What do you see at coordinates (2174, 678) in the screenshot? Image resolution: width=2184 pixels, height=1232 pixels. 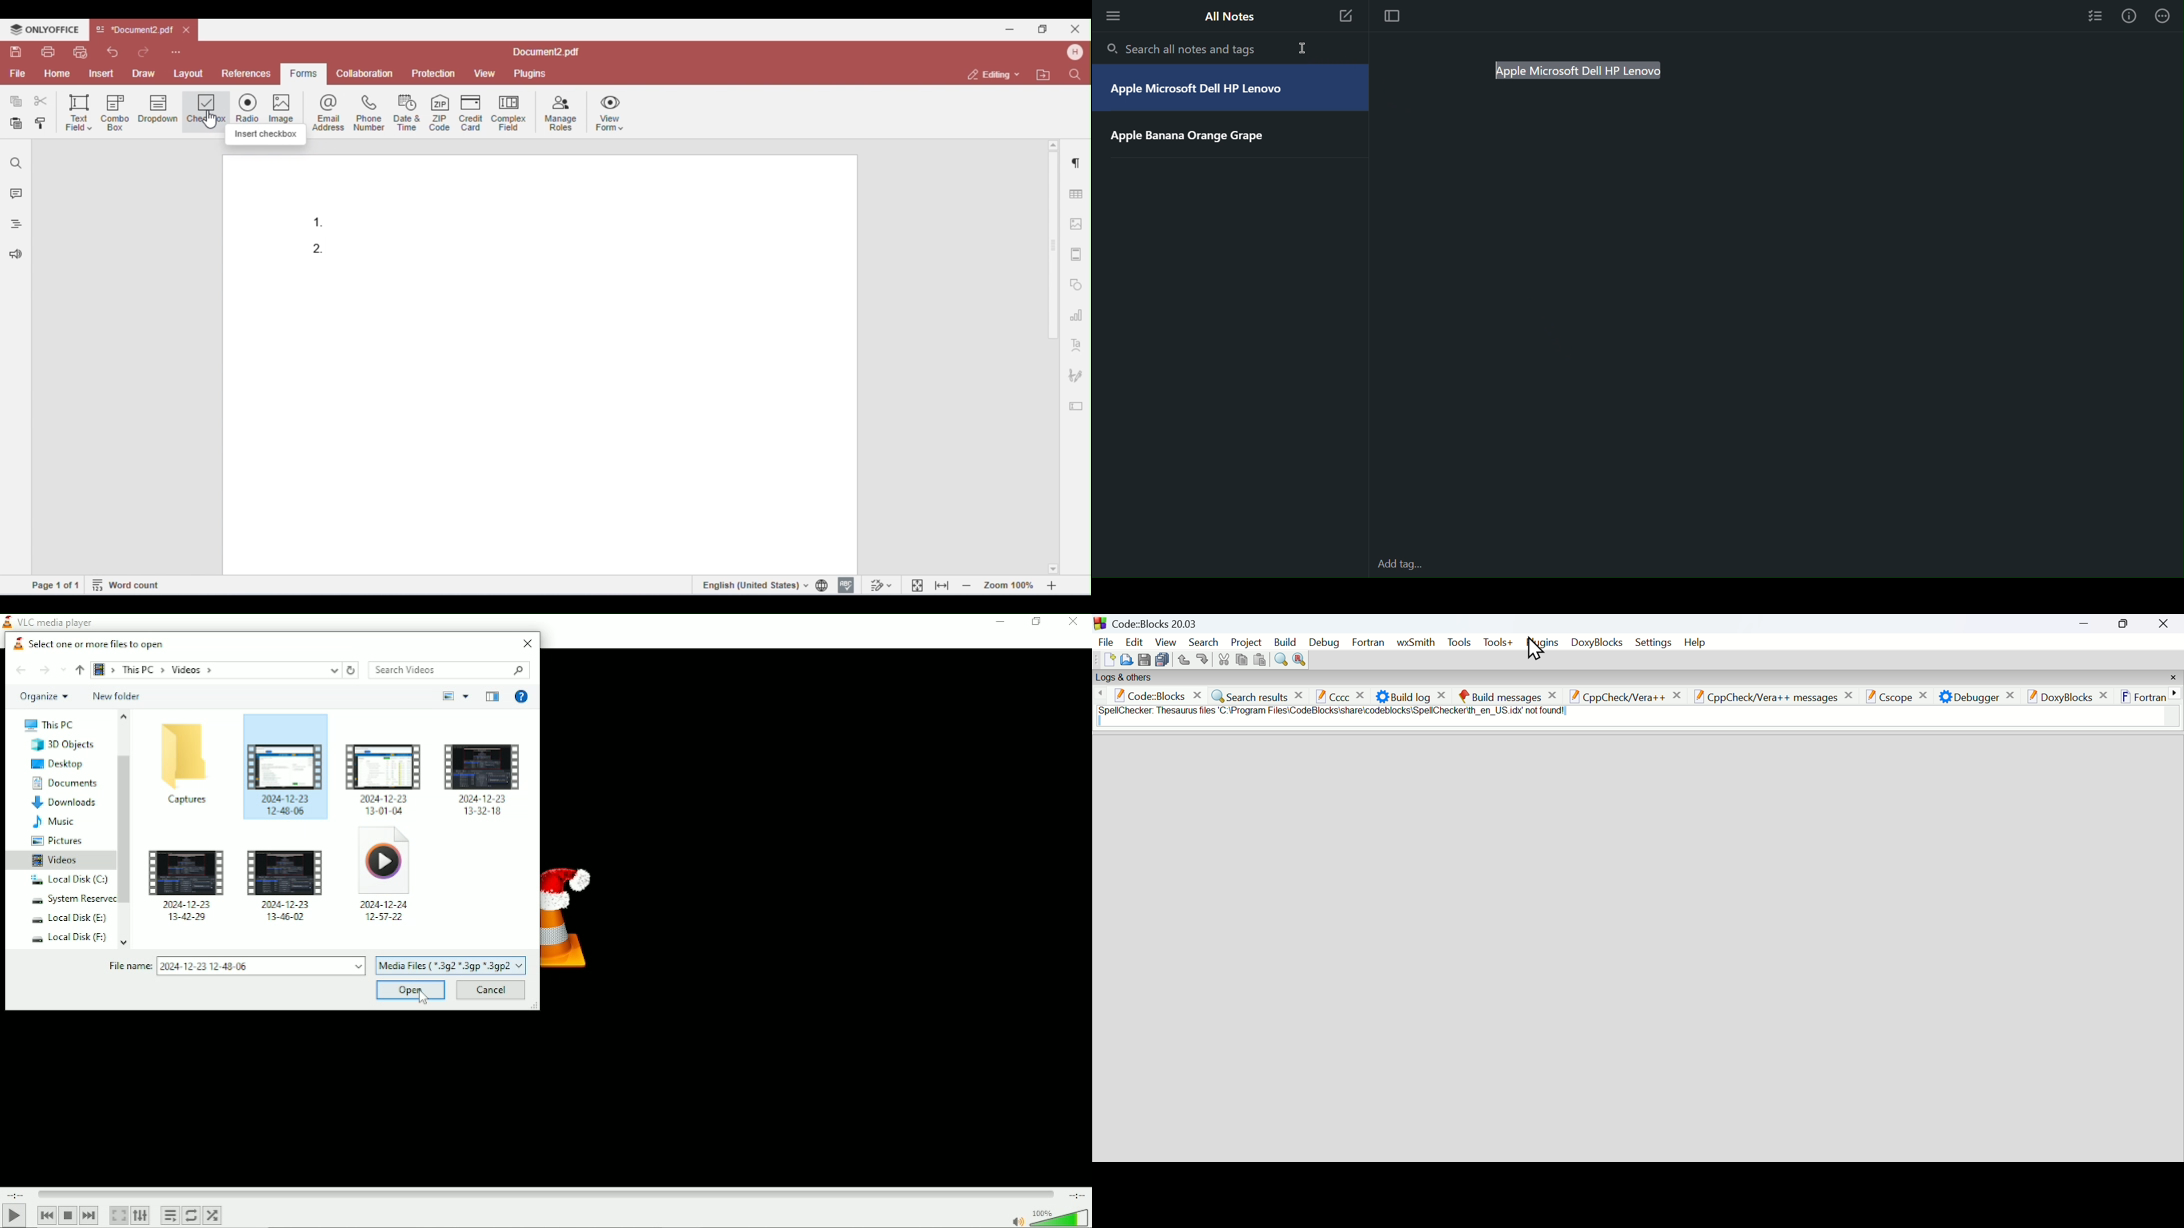 I see `Close` at bounding box center [2174, 678].